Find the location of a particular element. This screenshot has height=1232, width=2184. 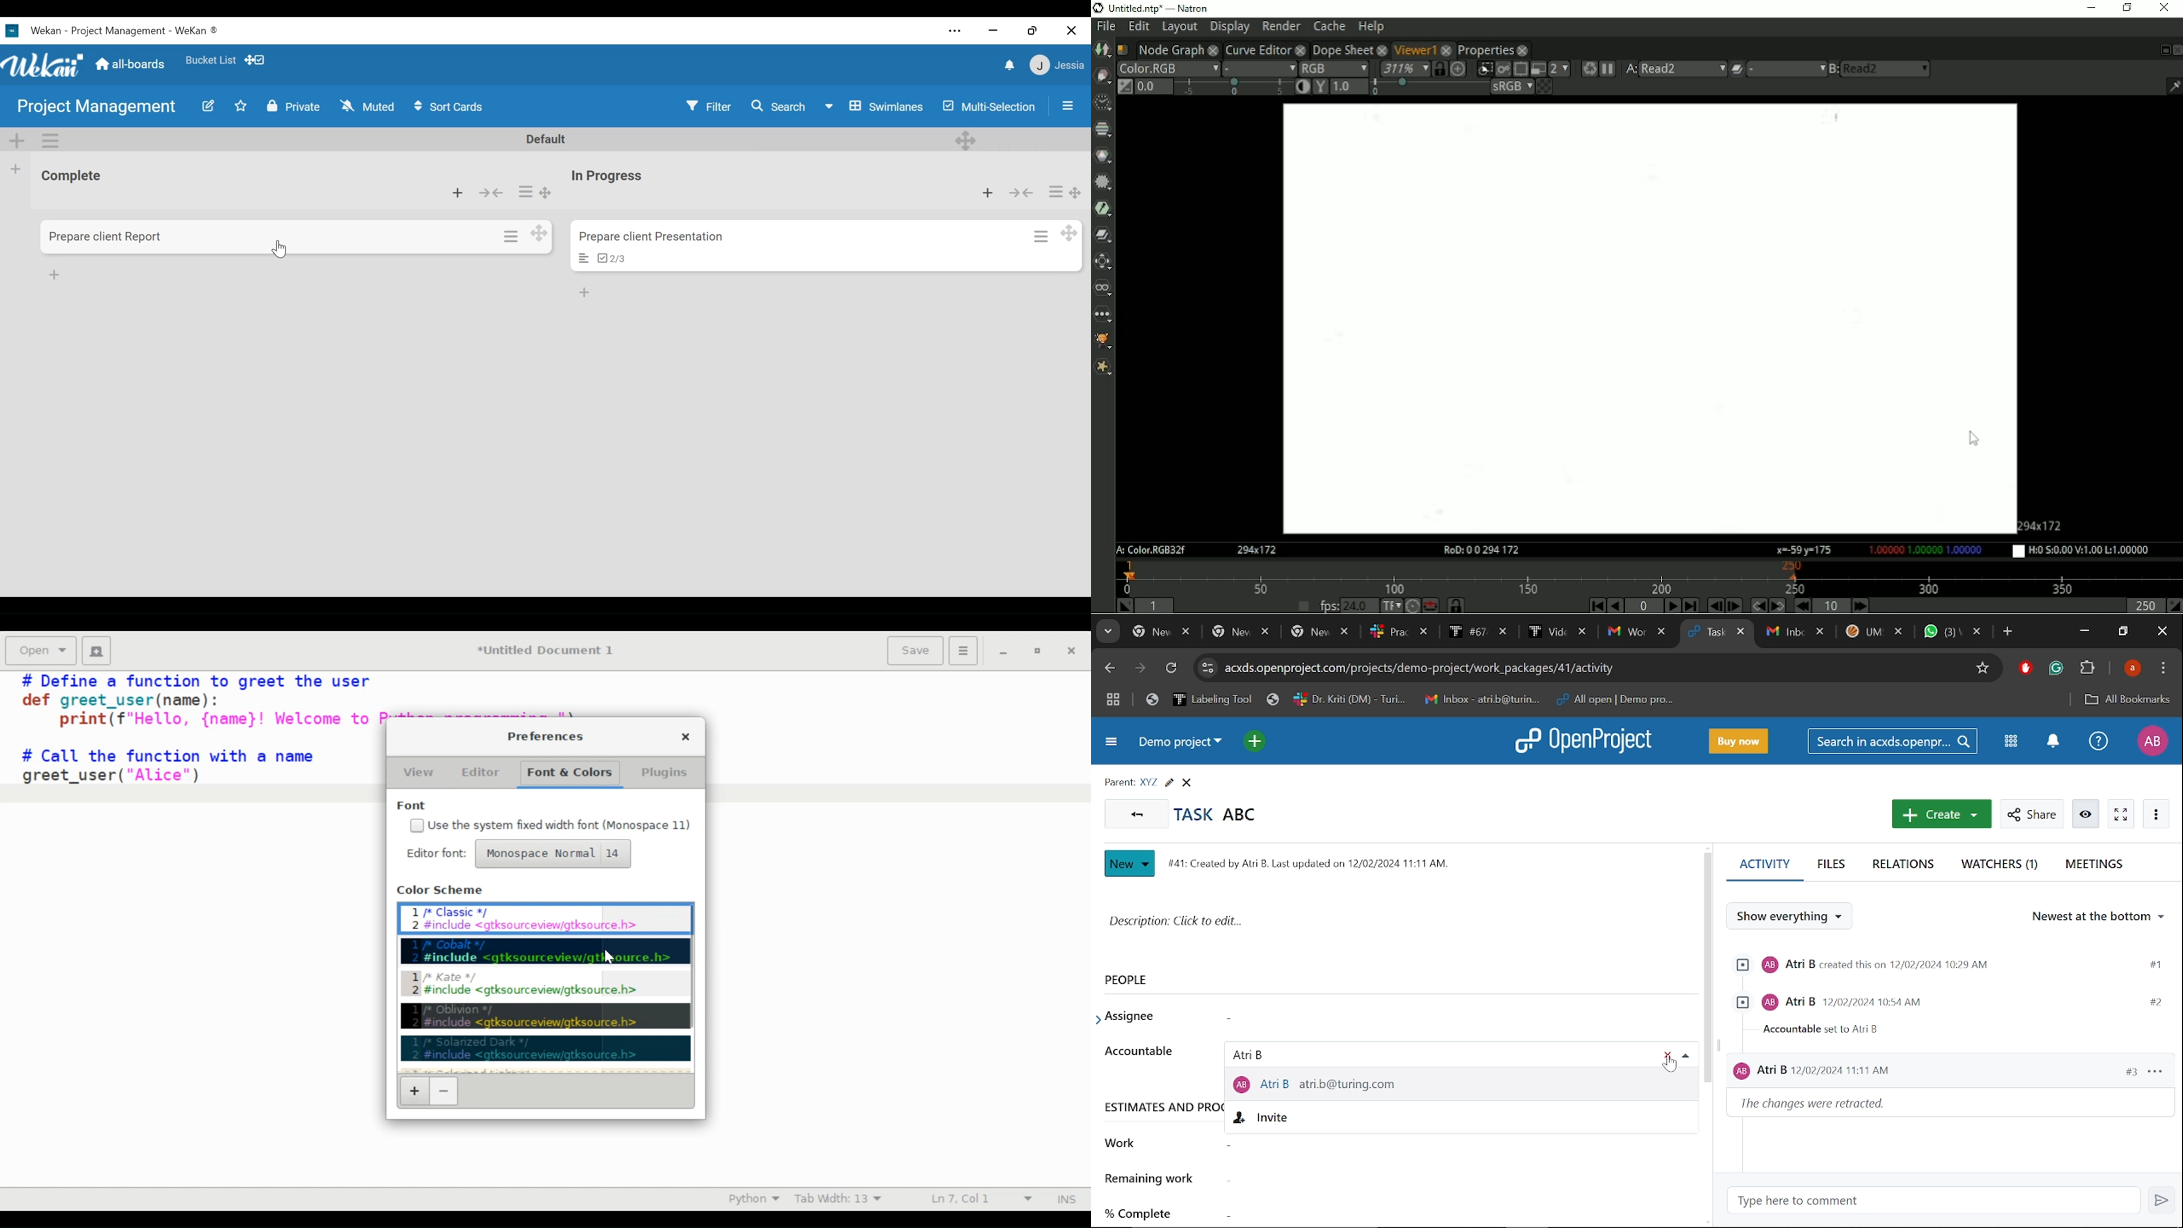

notifications is located at coordinates (1011, 66).